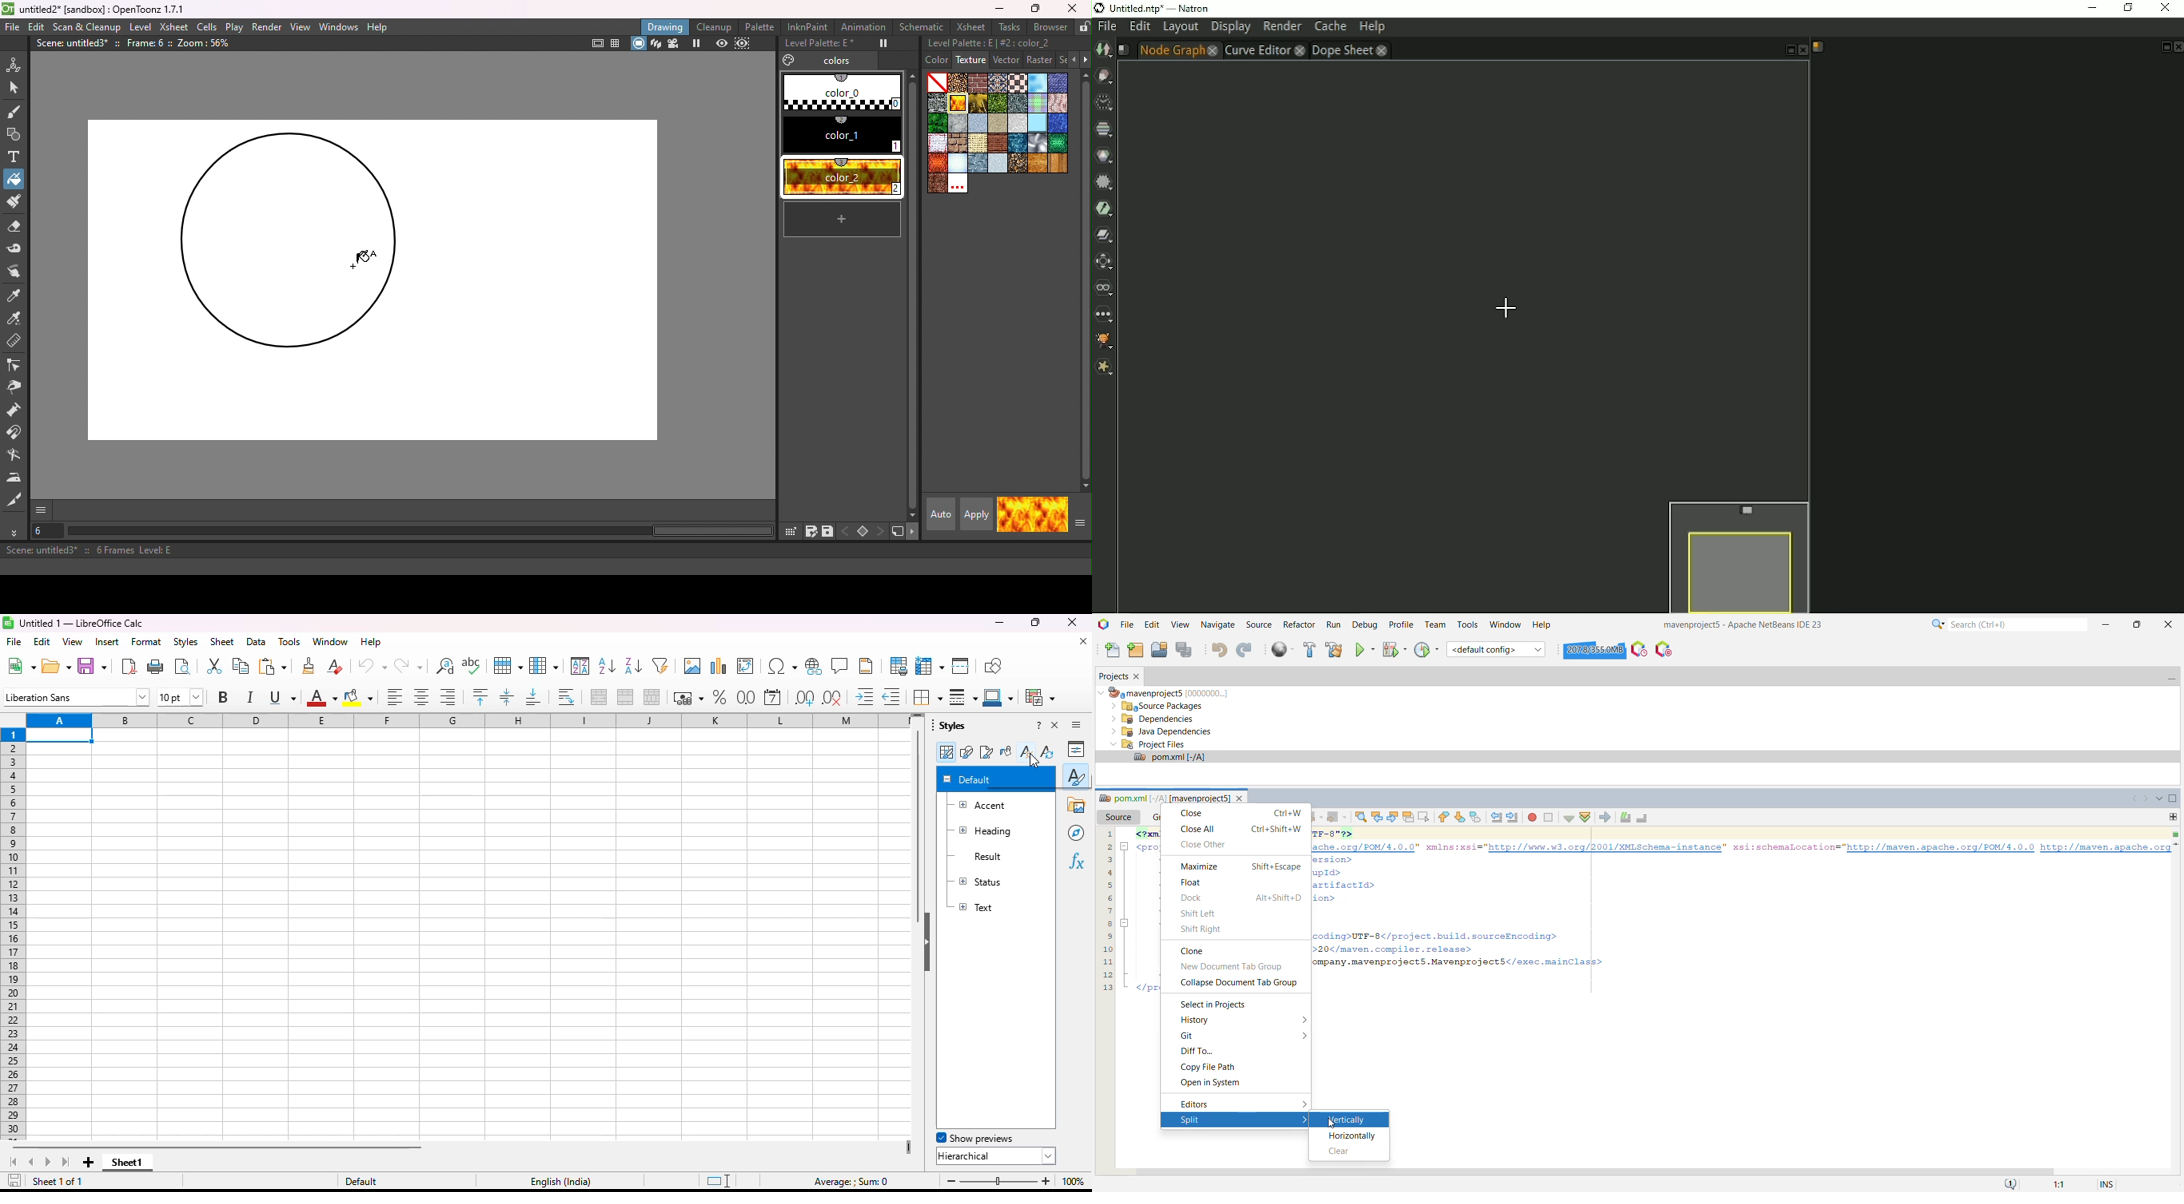  I want to click on new style, so click(897, 532).